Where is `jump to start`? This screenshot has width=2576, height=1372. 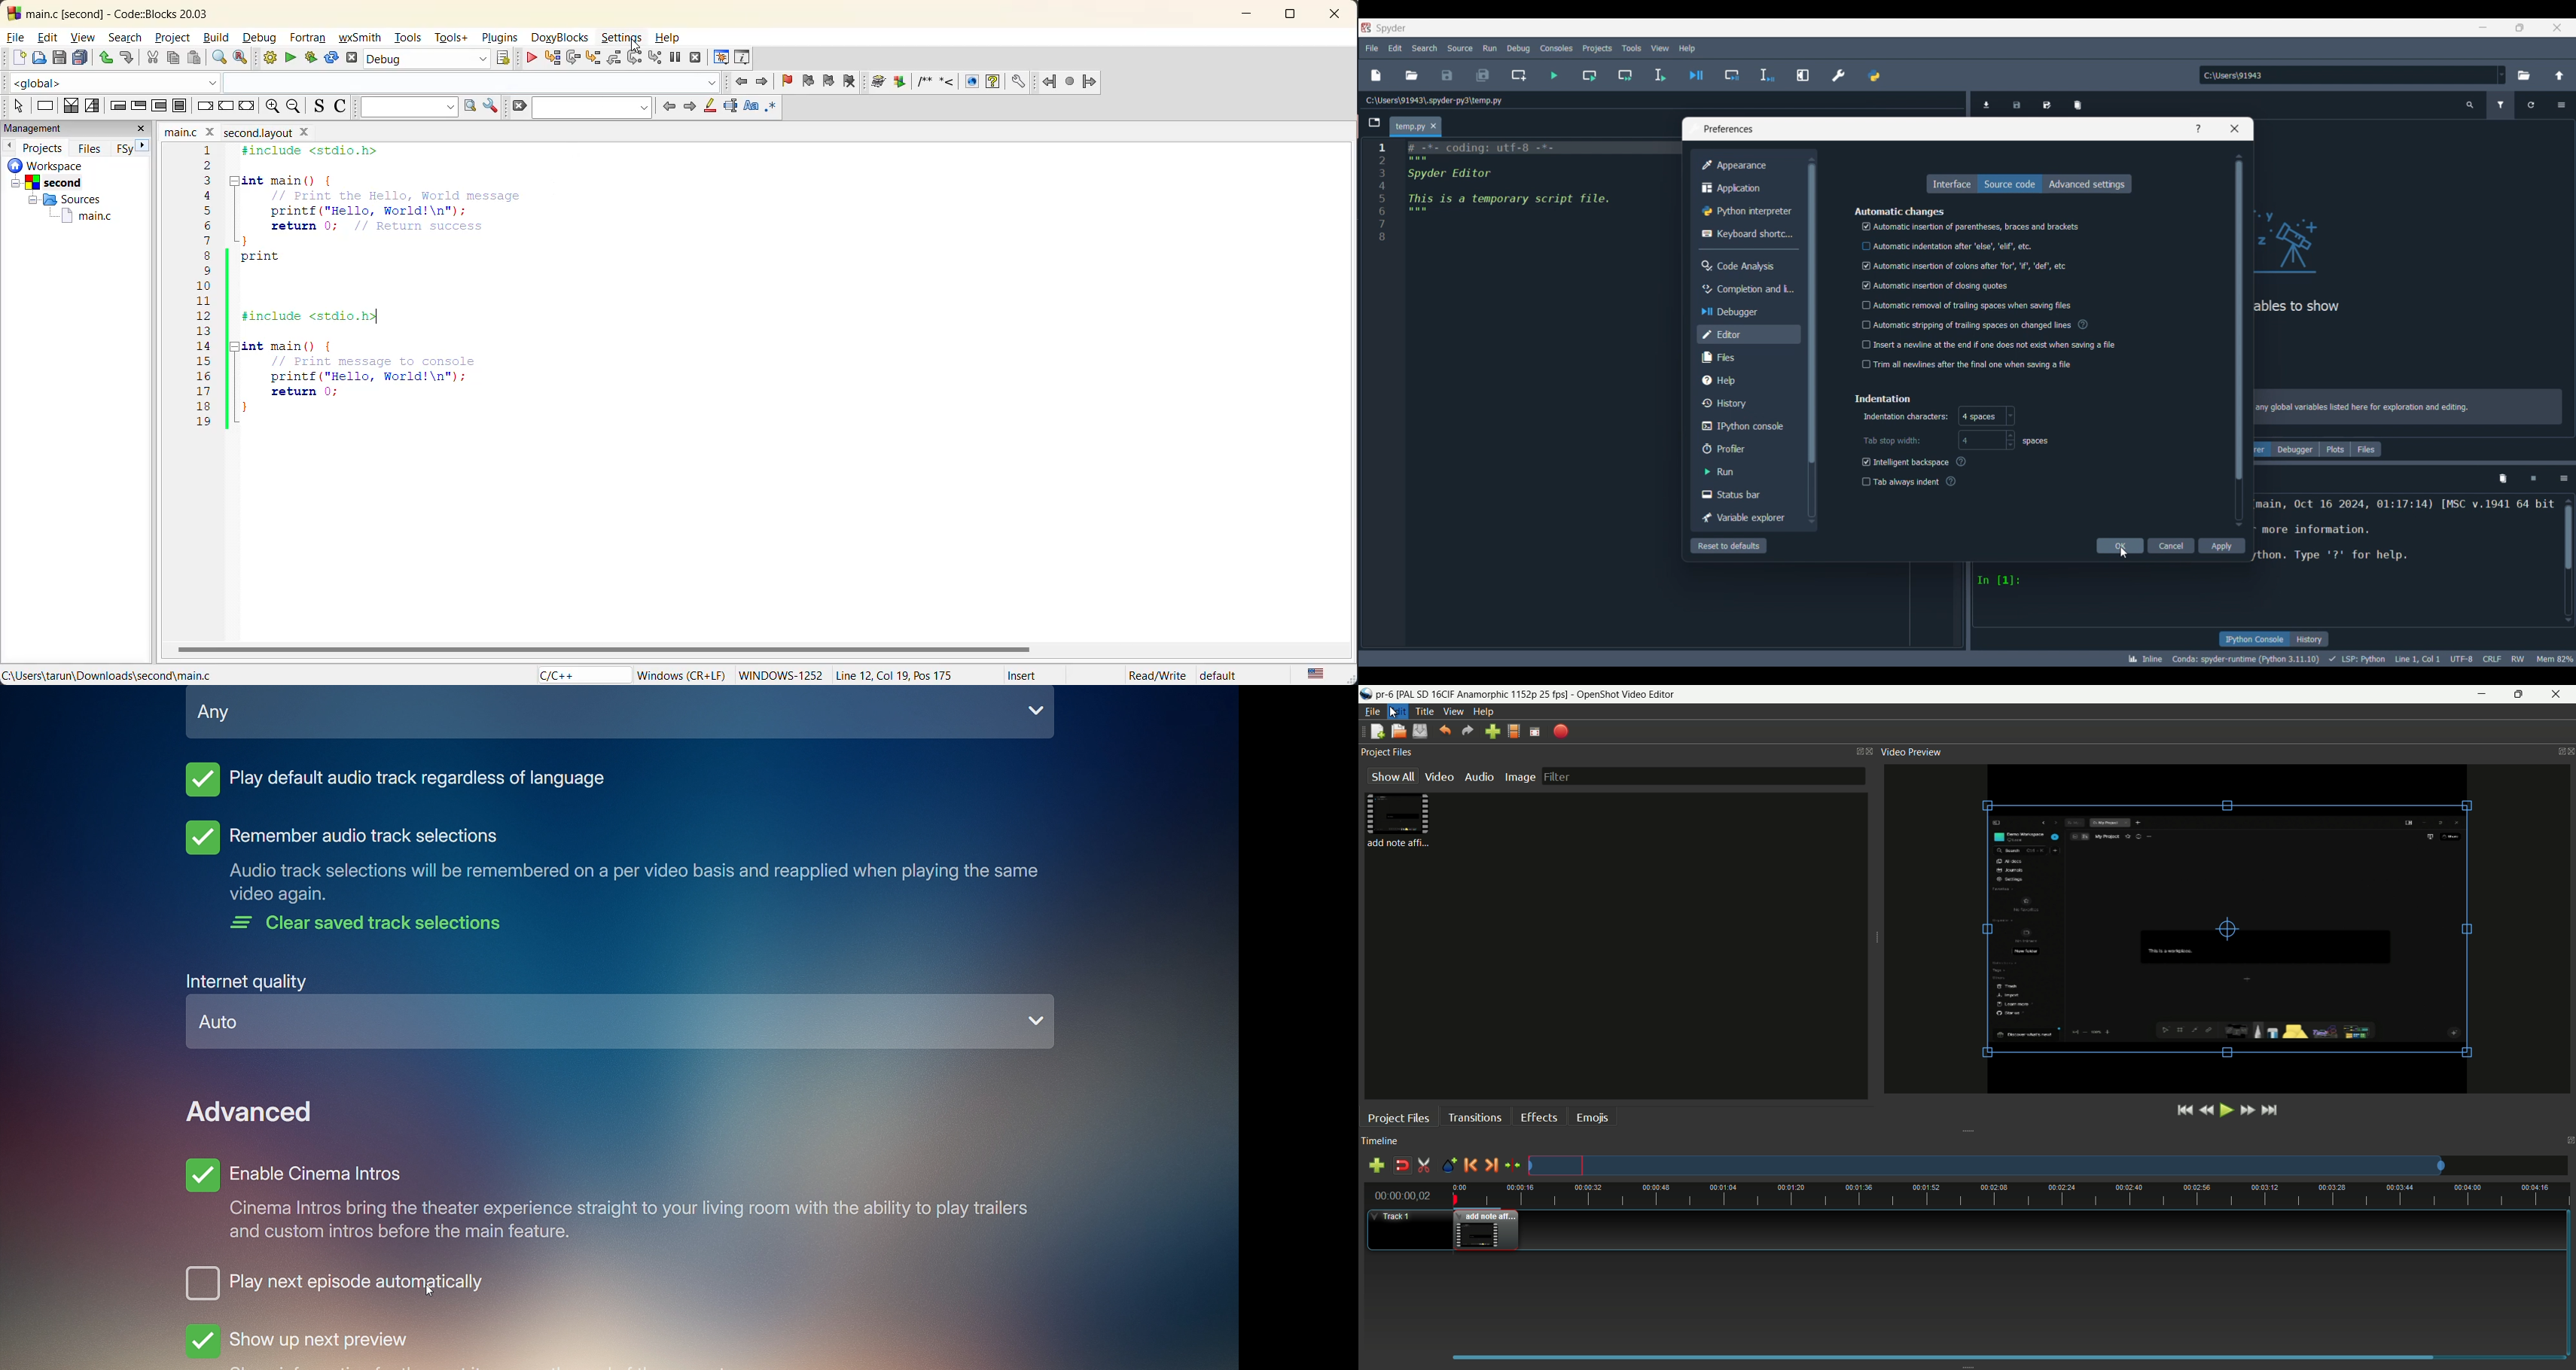
jump to start is located at coordinates (2185, 1111).